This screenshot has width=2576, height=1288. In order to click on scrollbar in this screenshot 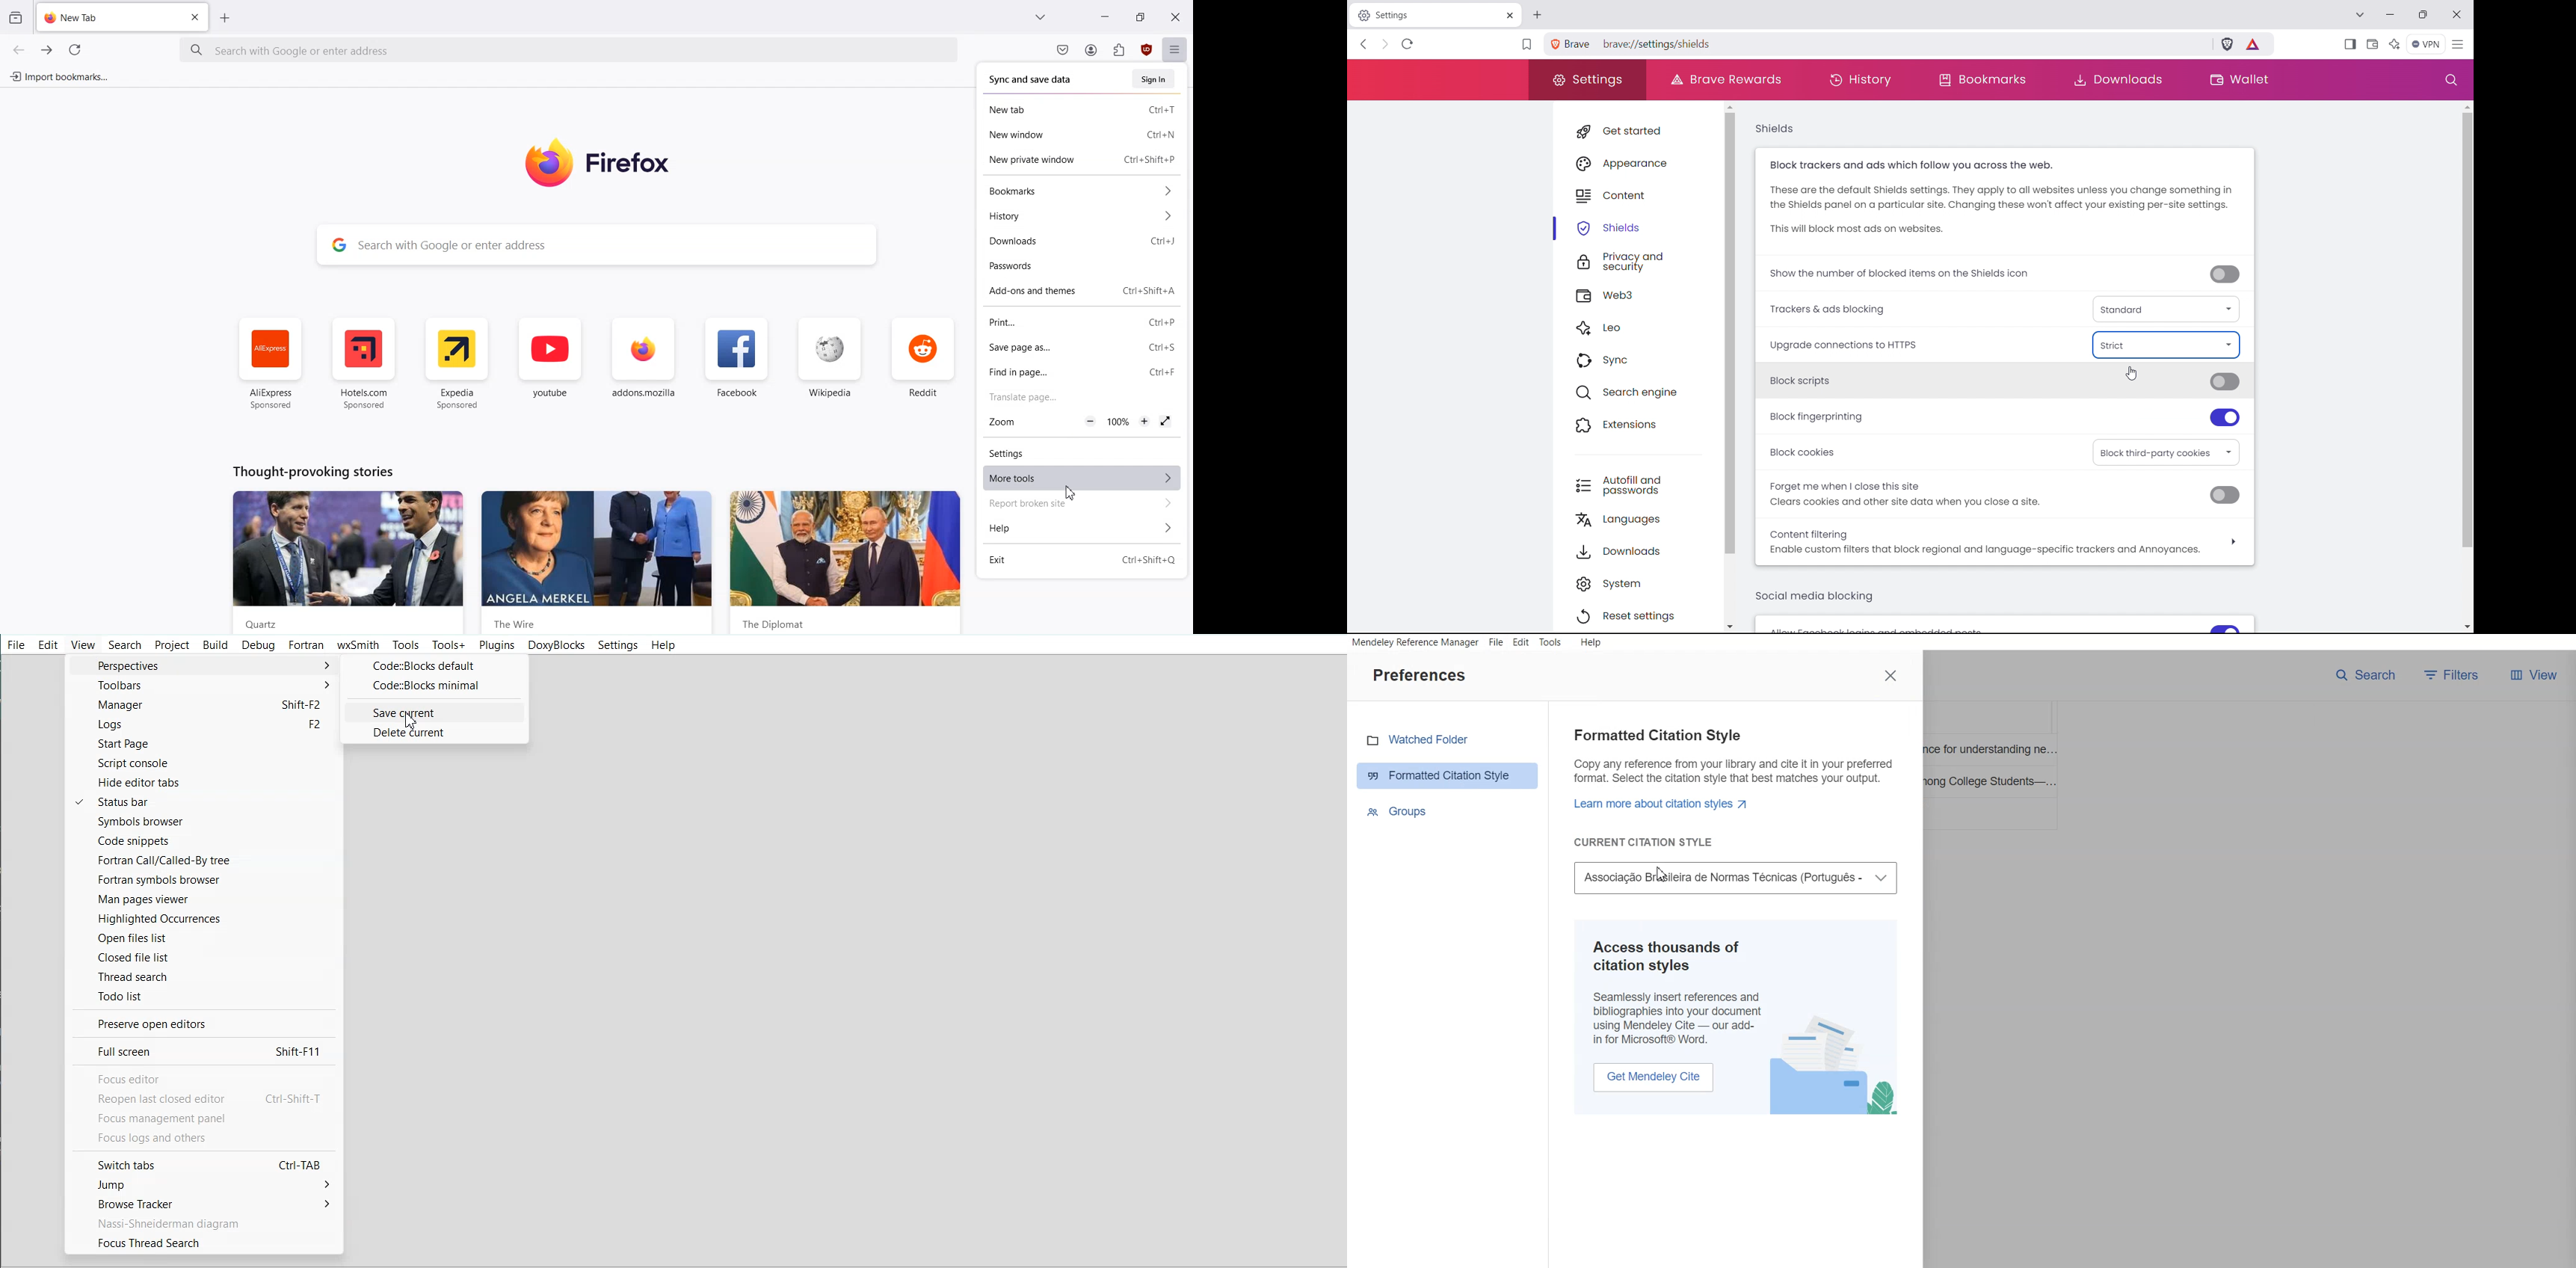, I will do `click(1733, 334)`.